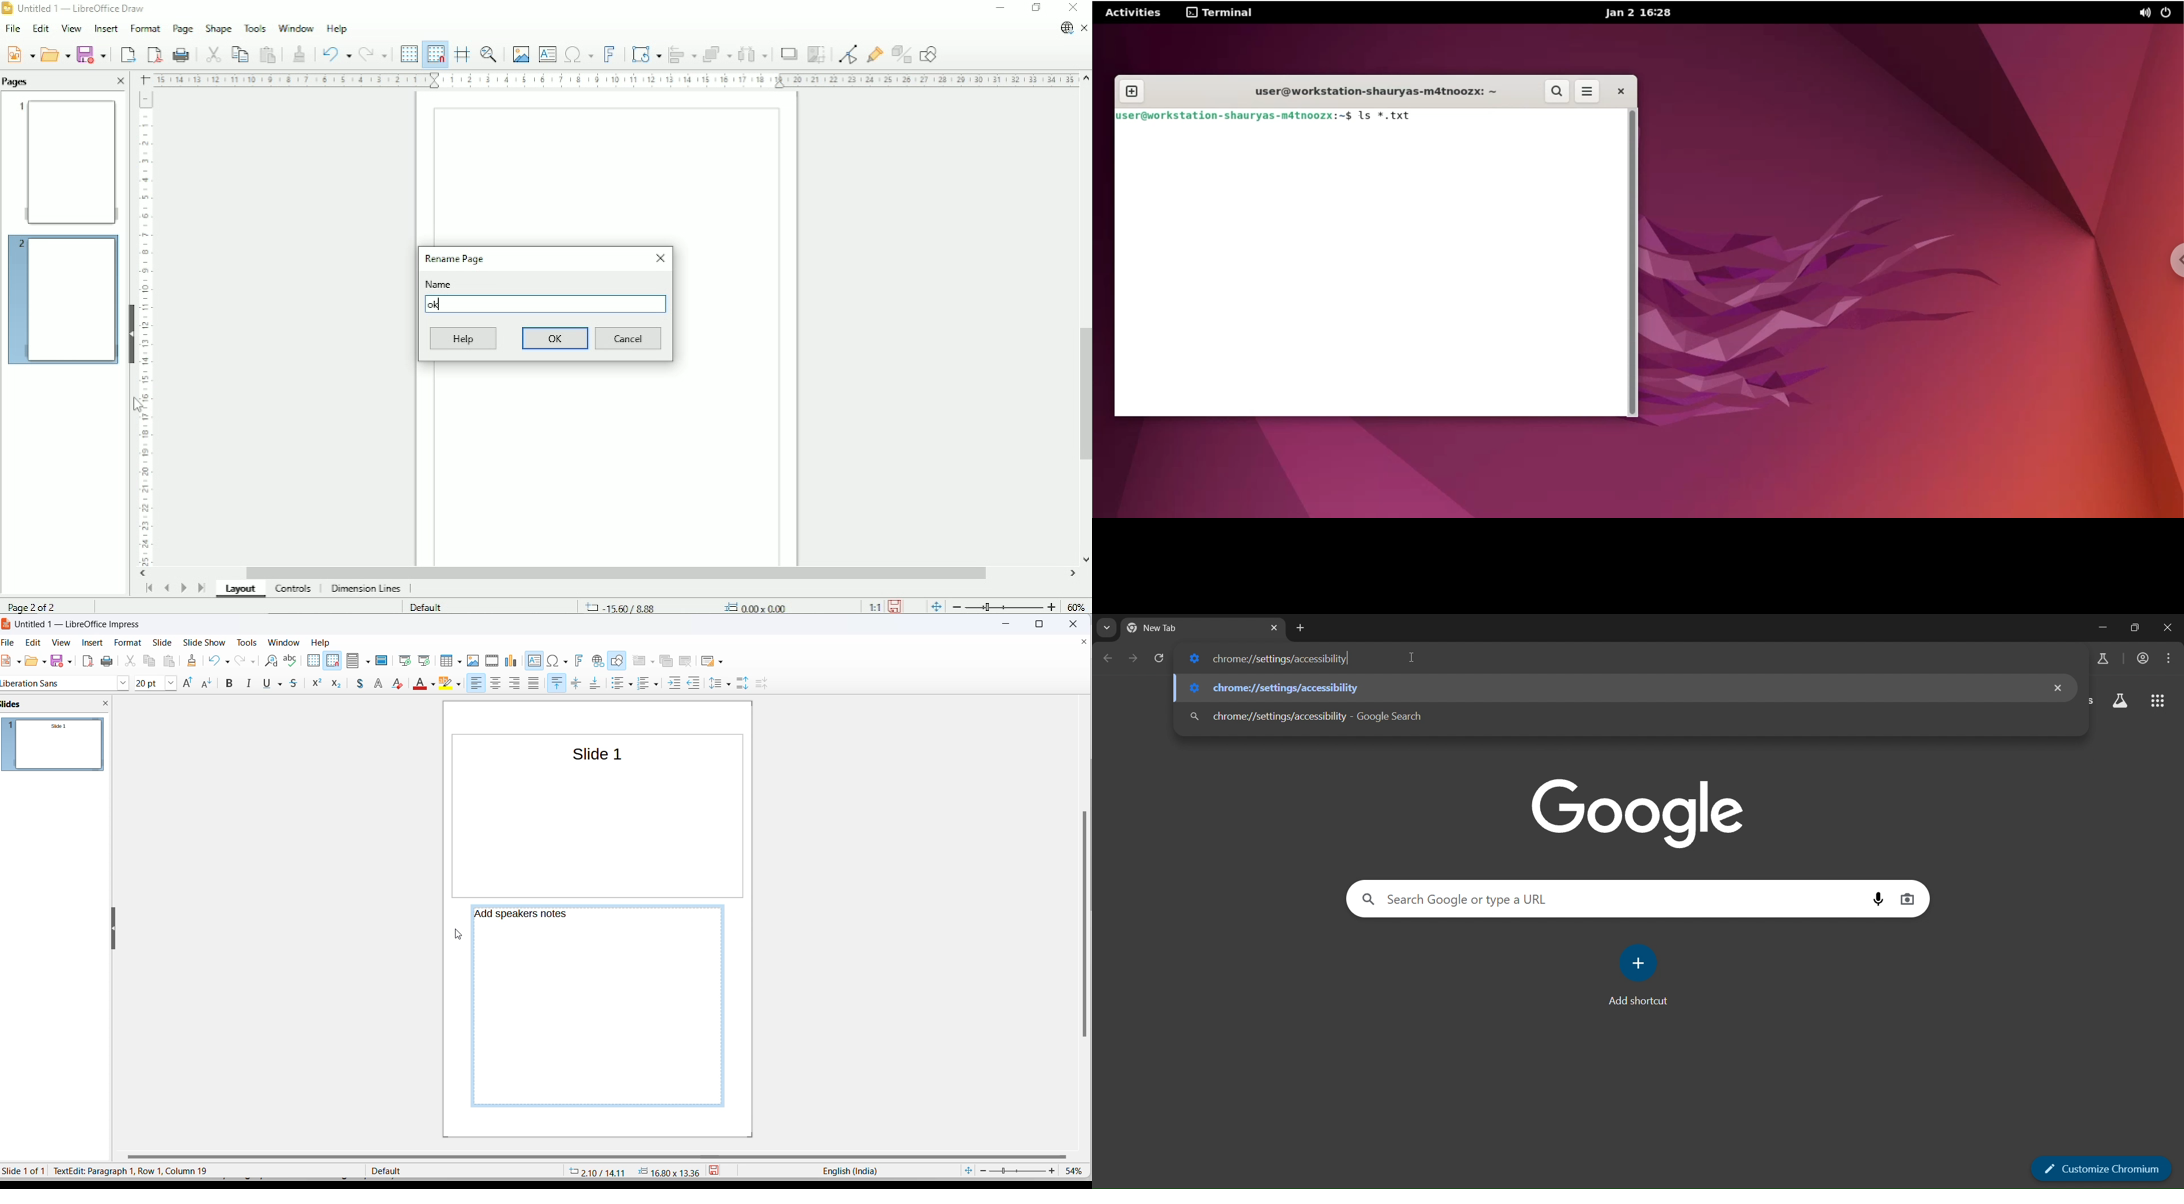 The width and height of the screenshot is (2184, 1204). What do you see at coordinates (1301, 629) in the screenshot?
I see `new tab` at bounding box center [1301, 629].